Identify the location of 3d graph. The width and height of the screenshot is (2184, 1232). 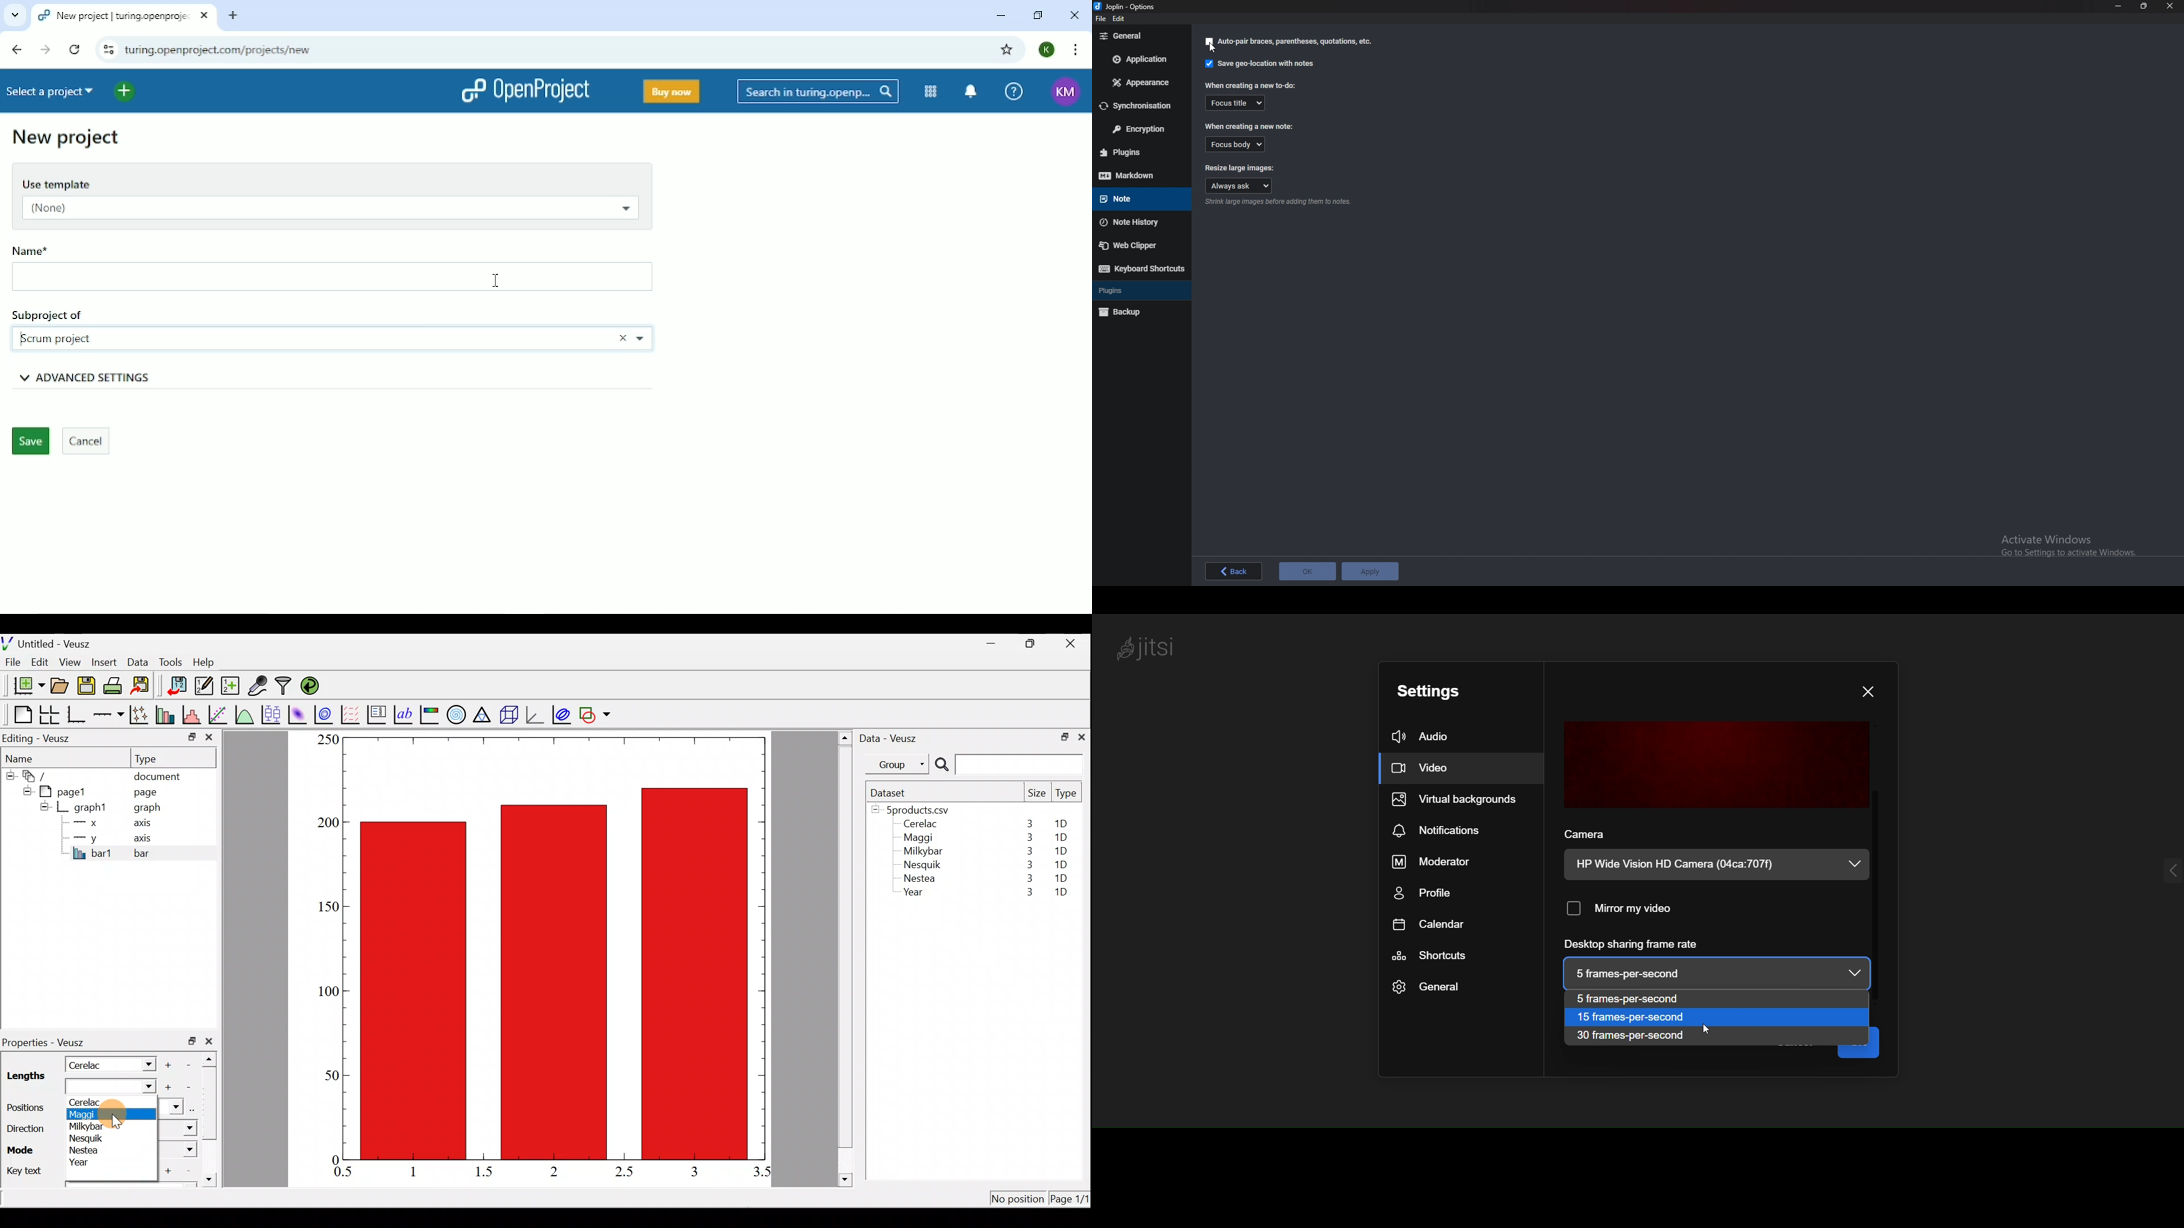
(535, 713).